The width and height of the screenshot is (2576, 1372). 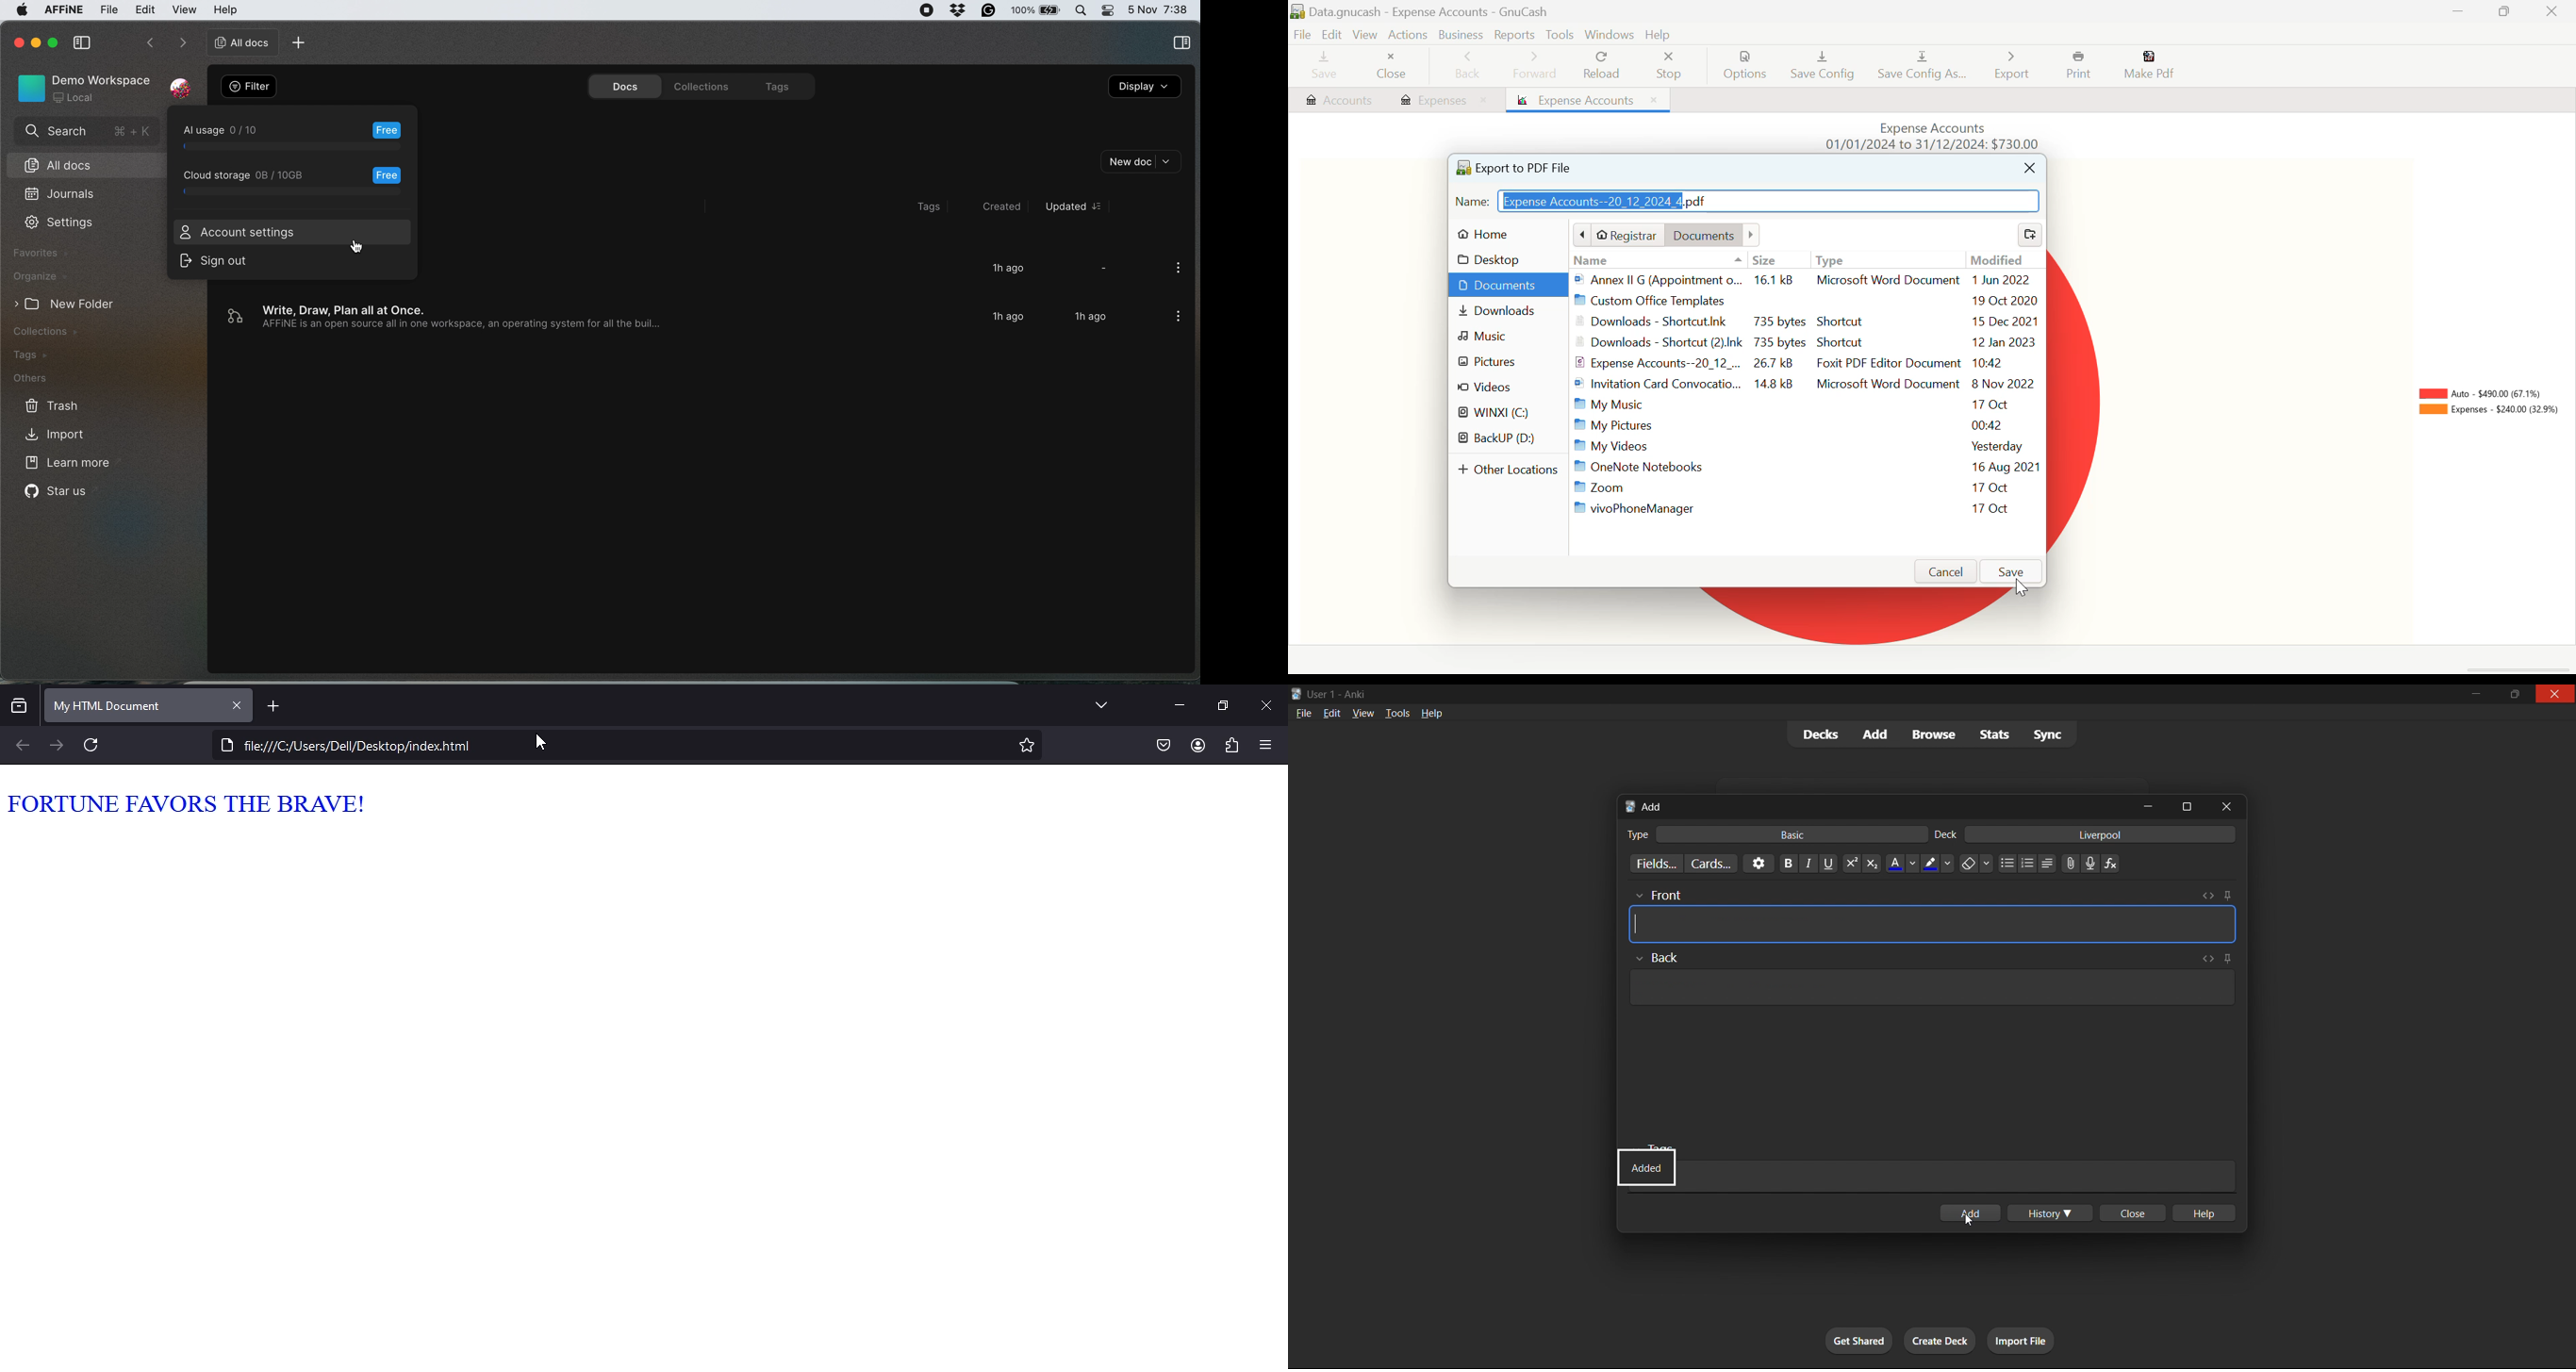 I want to click on stats, so click(x=1995, y=735).